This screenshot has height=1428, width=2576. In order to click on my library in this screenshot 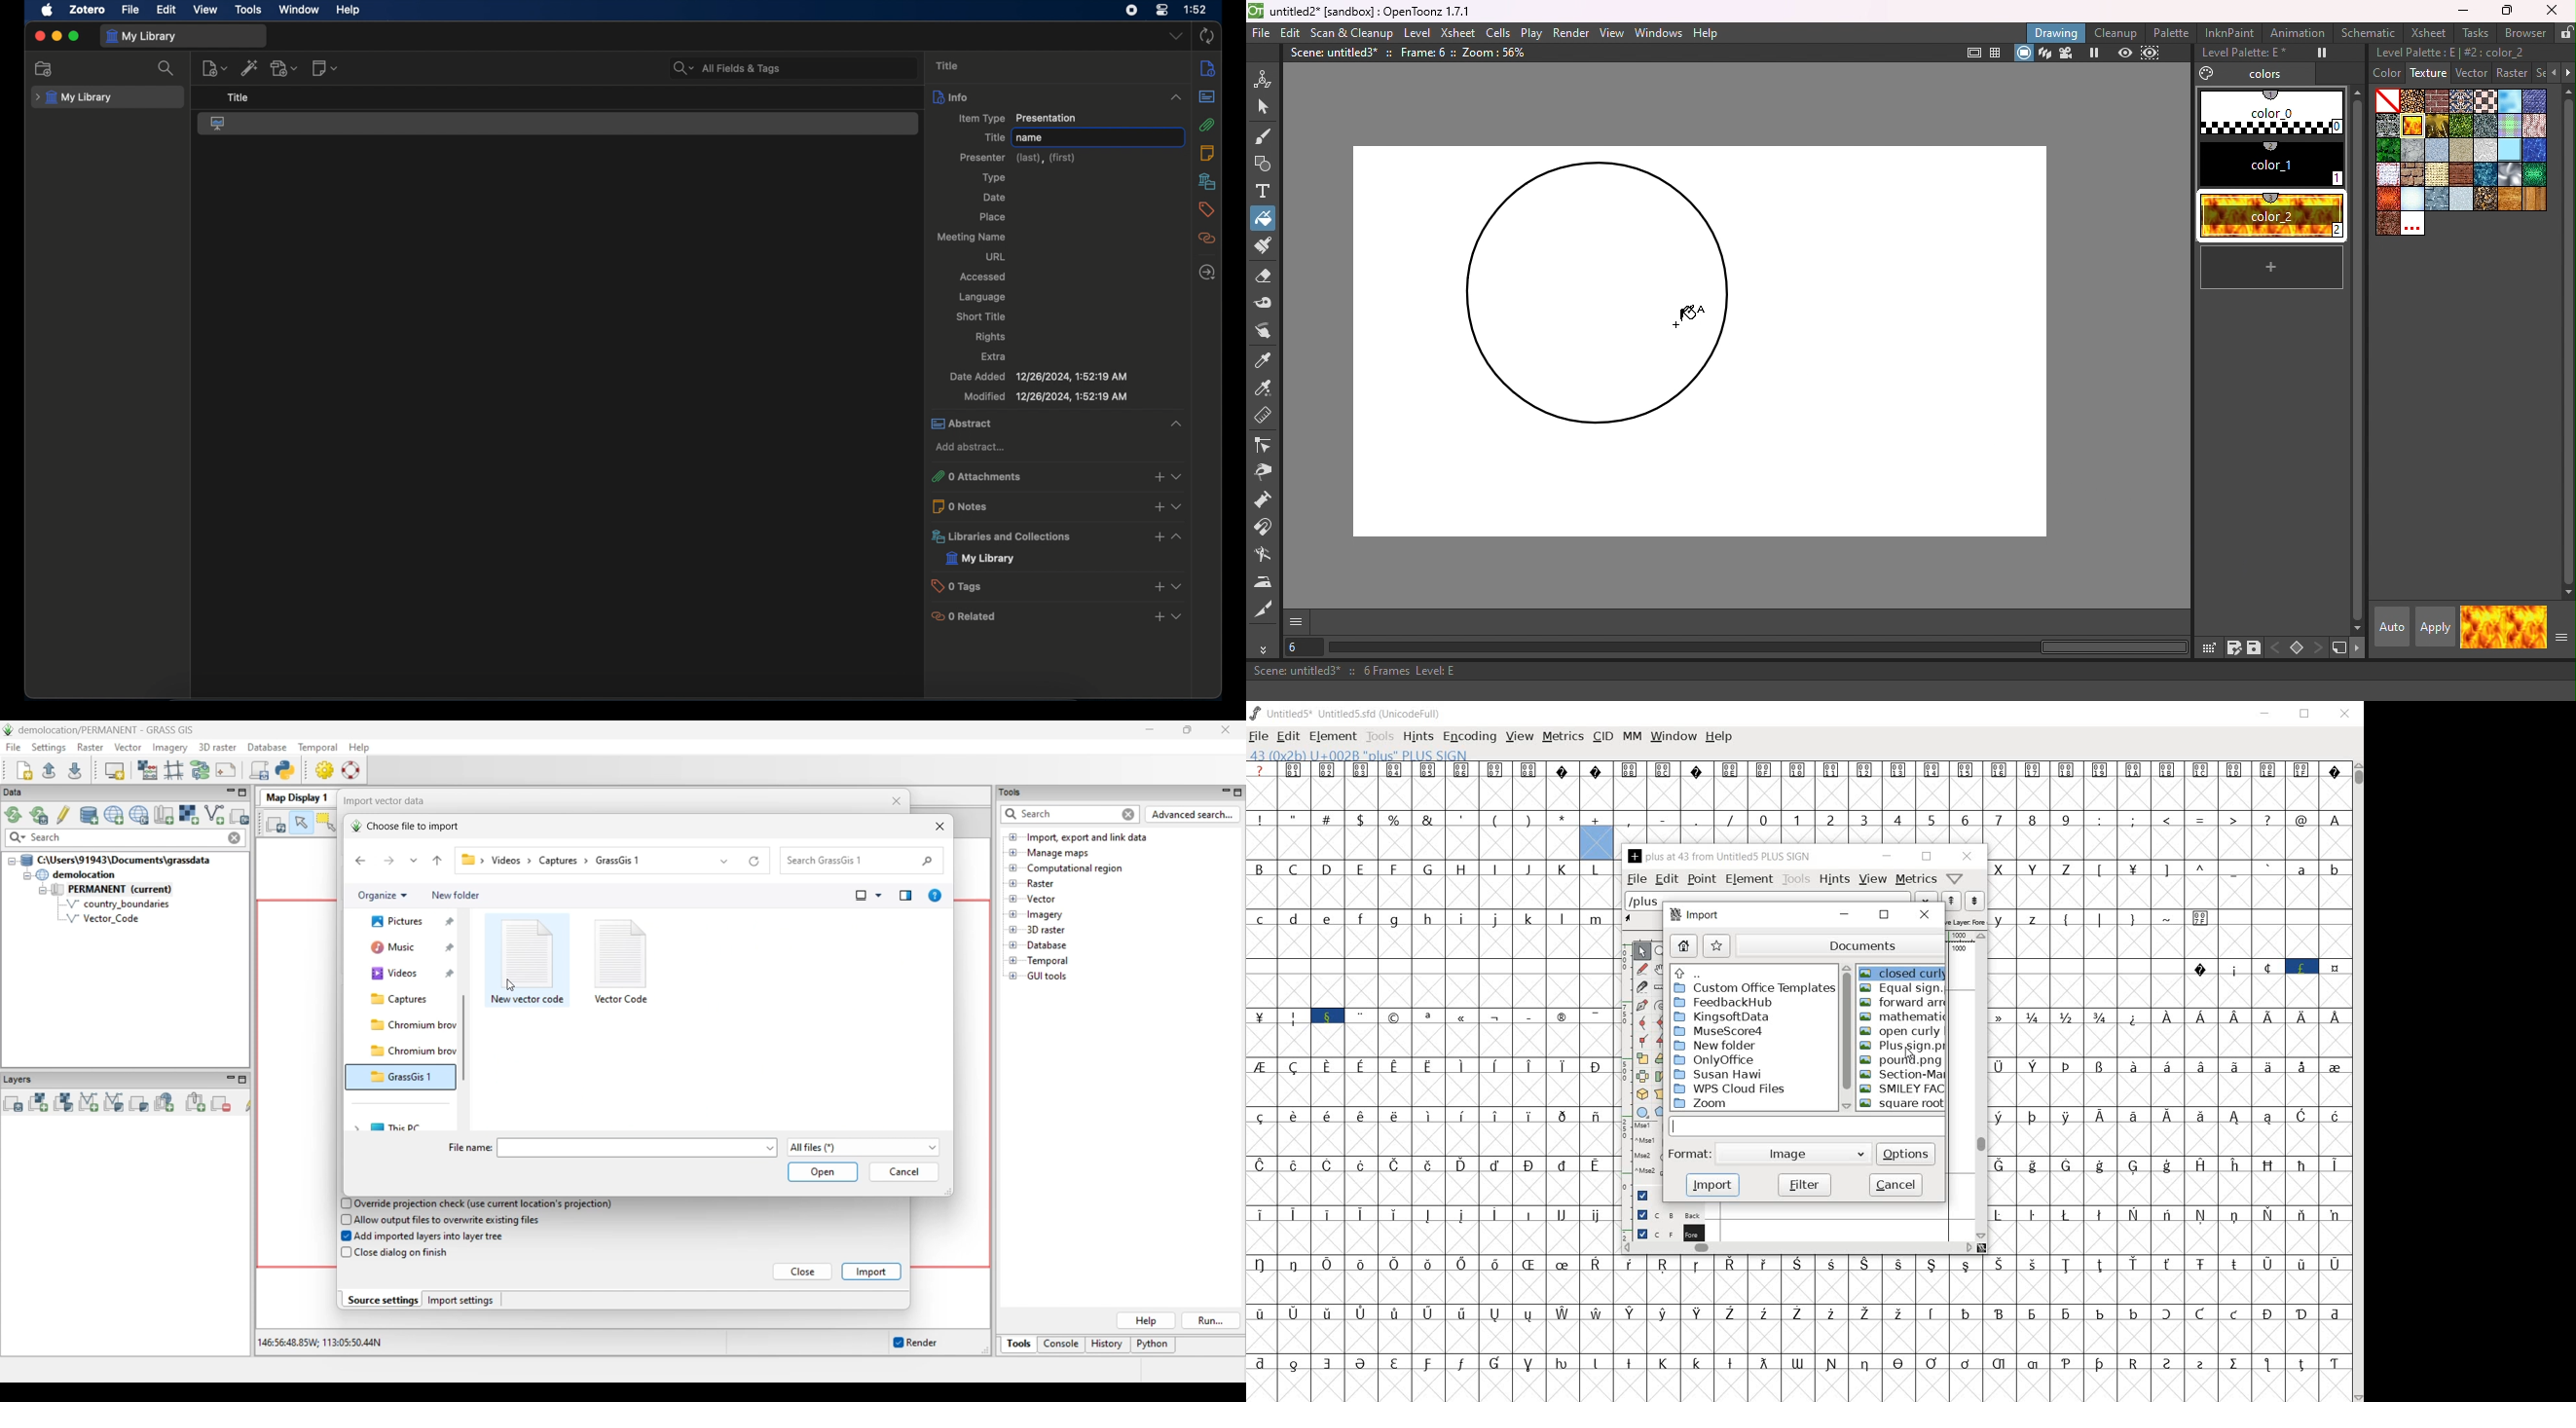, I will do `click(74, 98)`.